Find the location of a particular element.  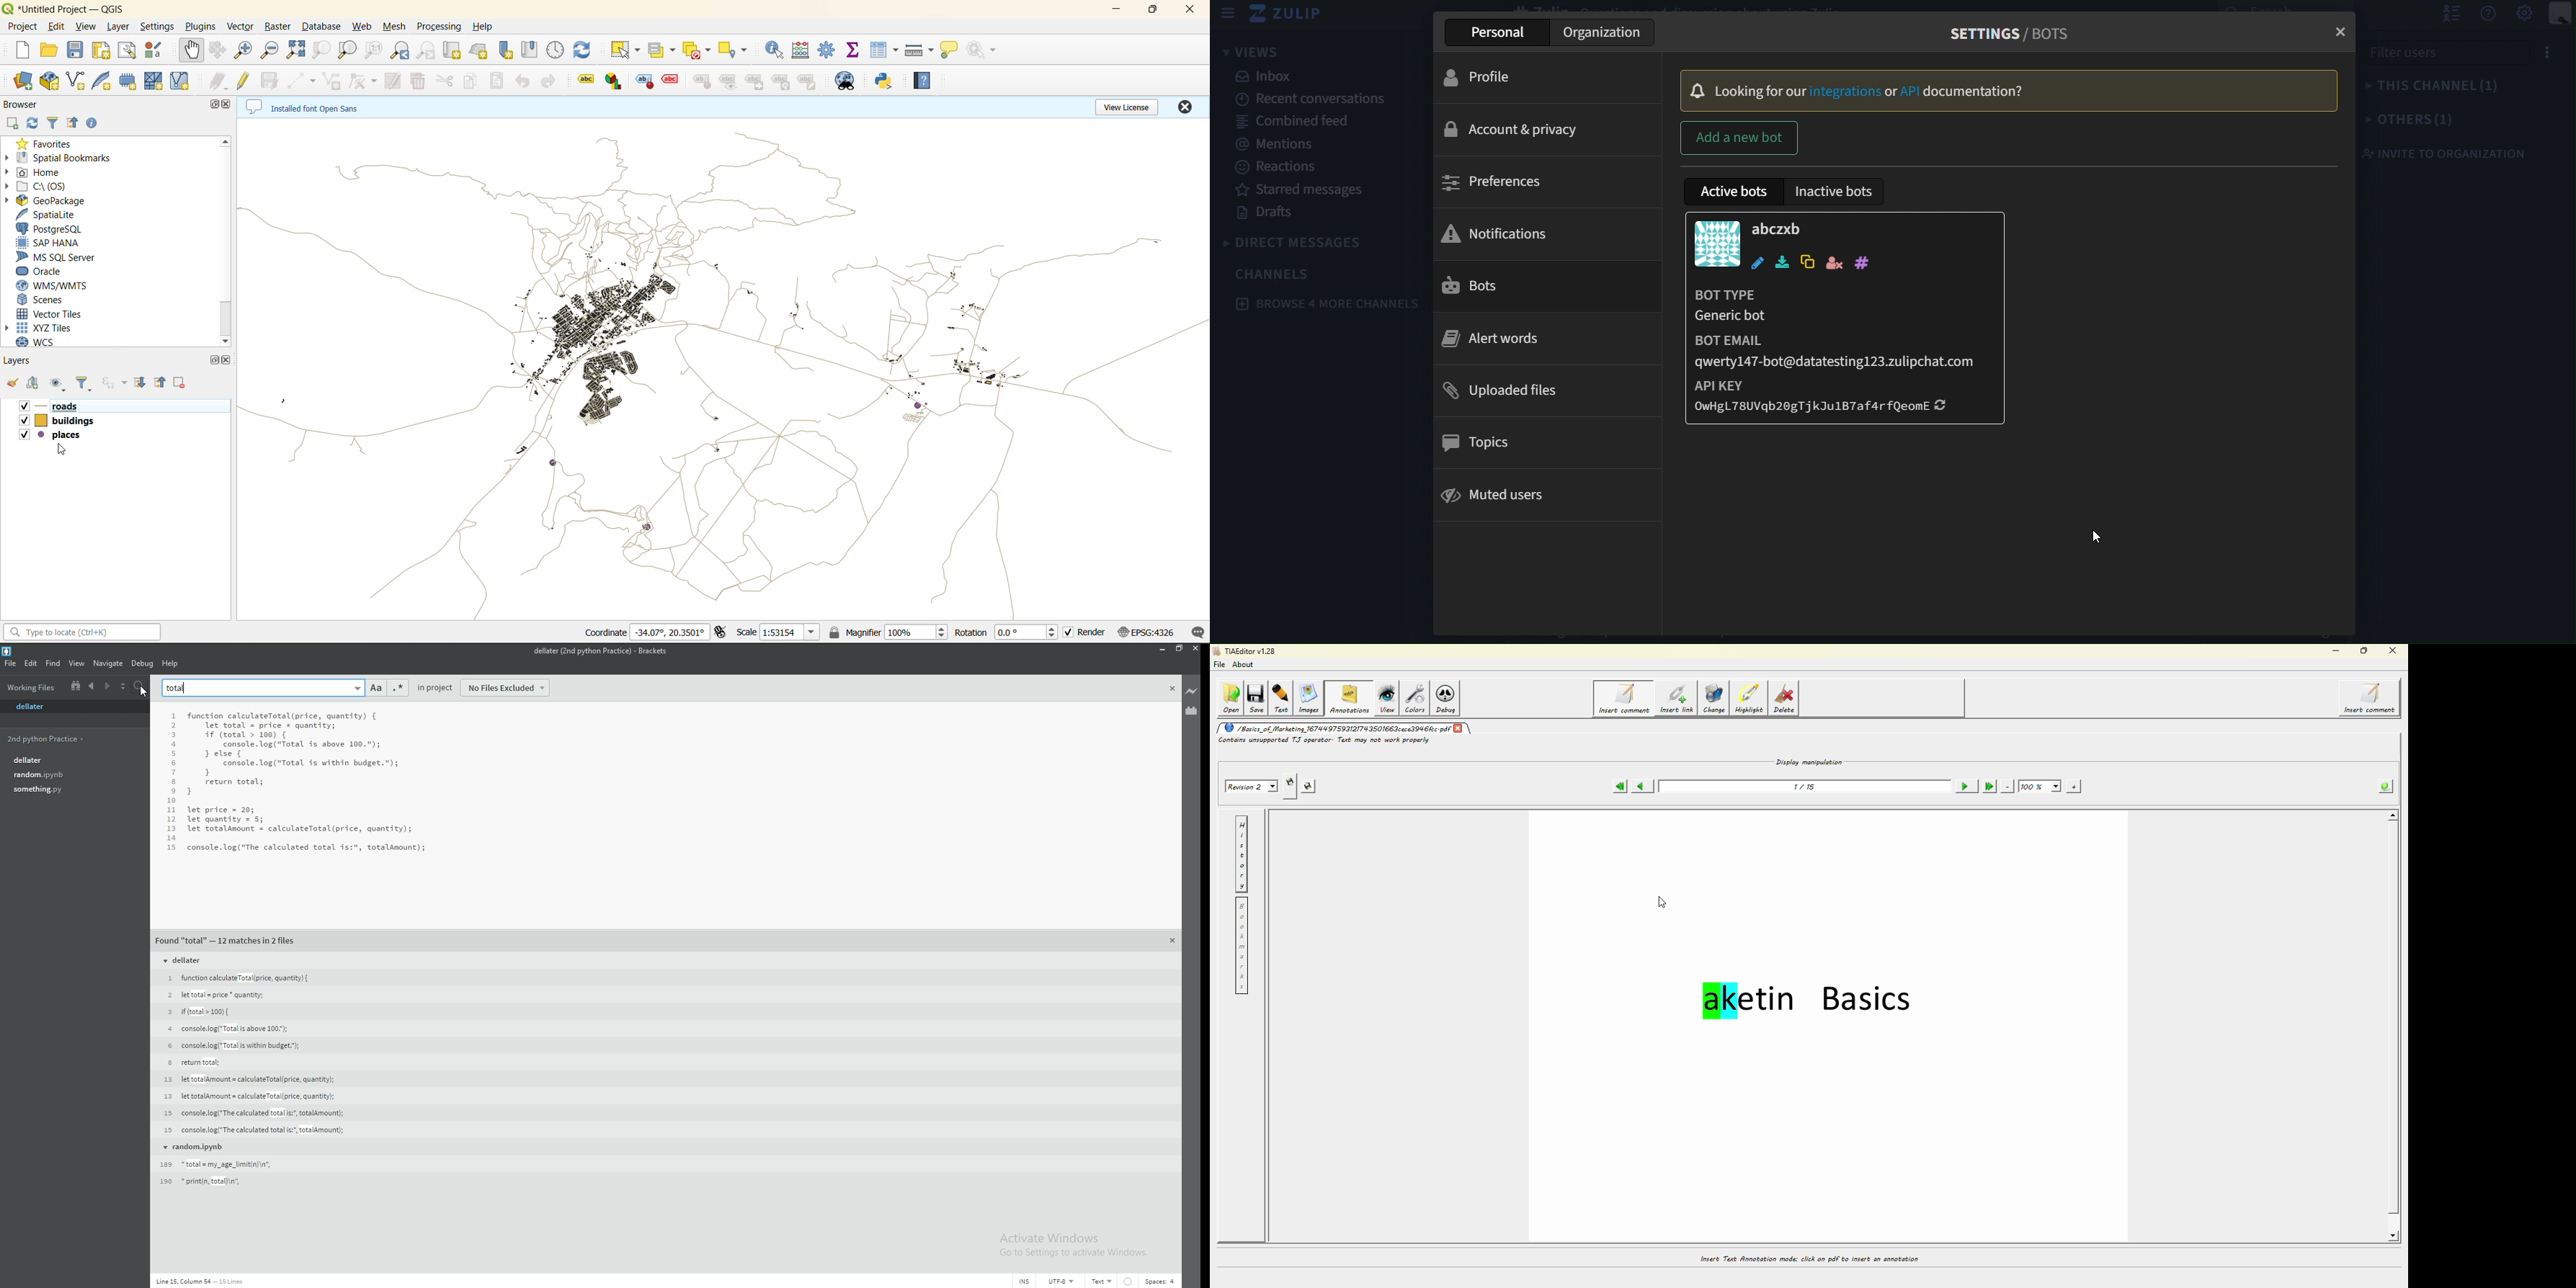

topics is located at coordinates (1481, 443).